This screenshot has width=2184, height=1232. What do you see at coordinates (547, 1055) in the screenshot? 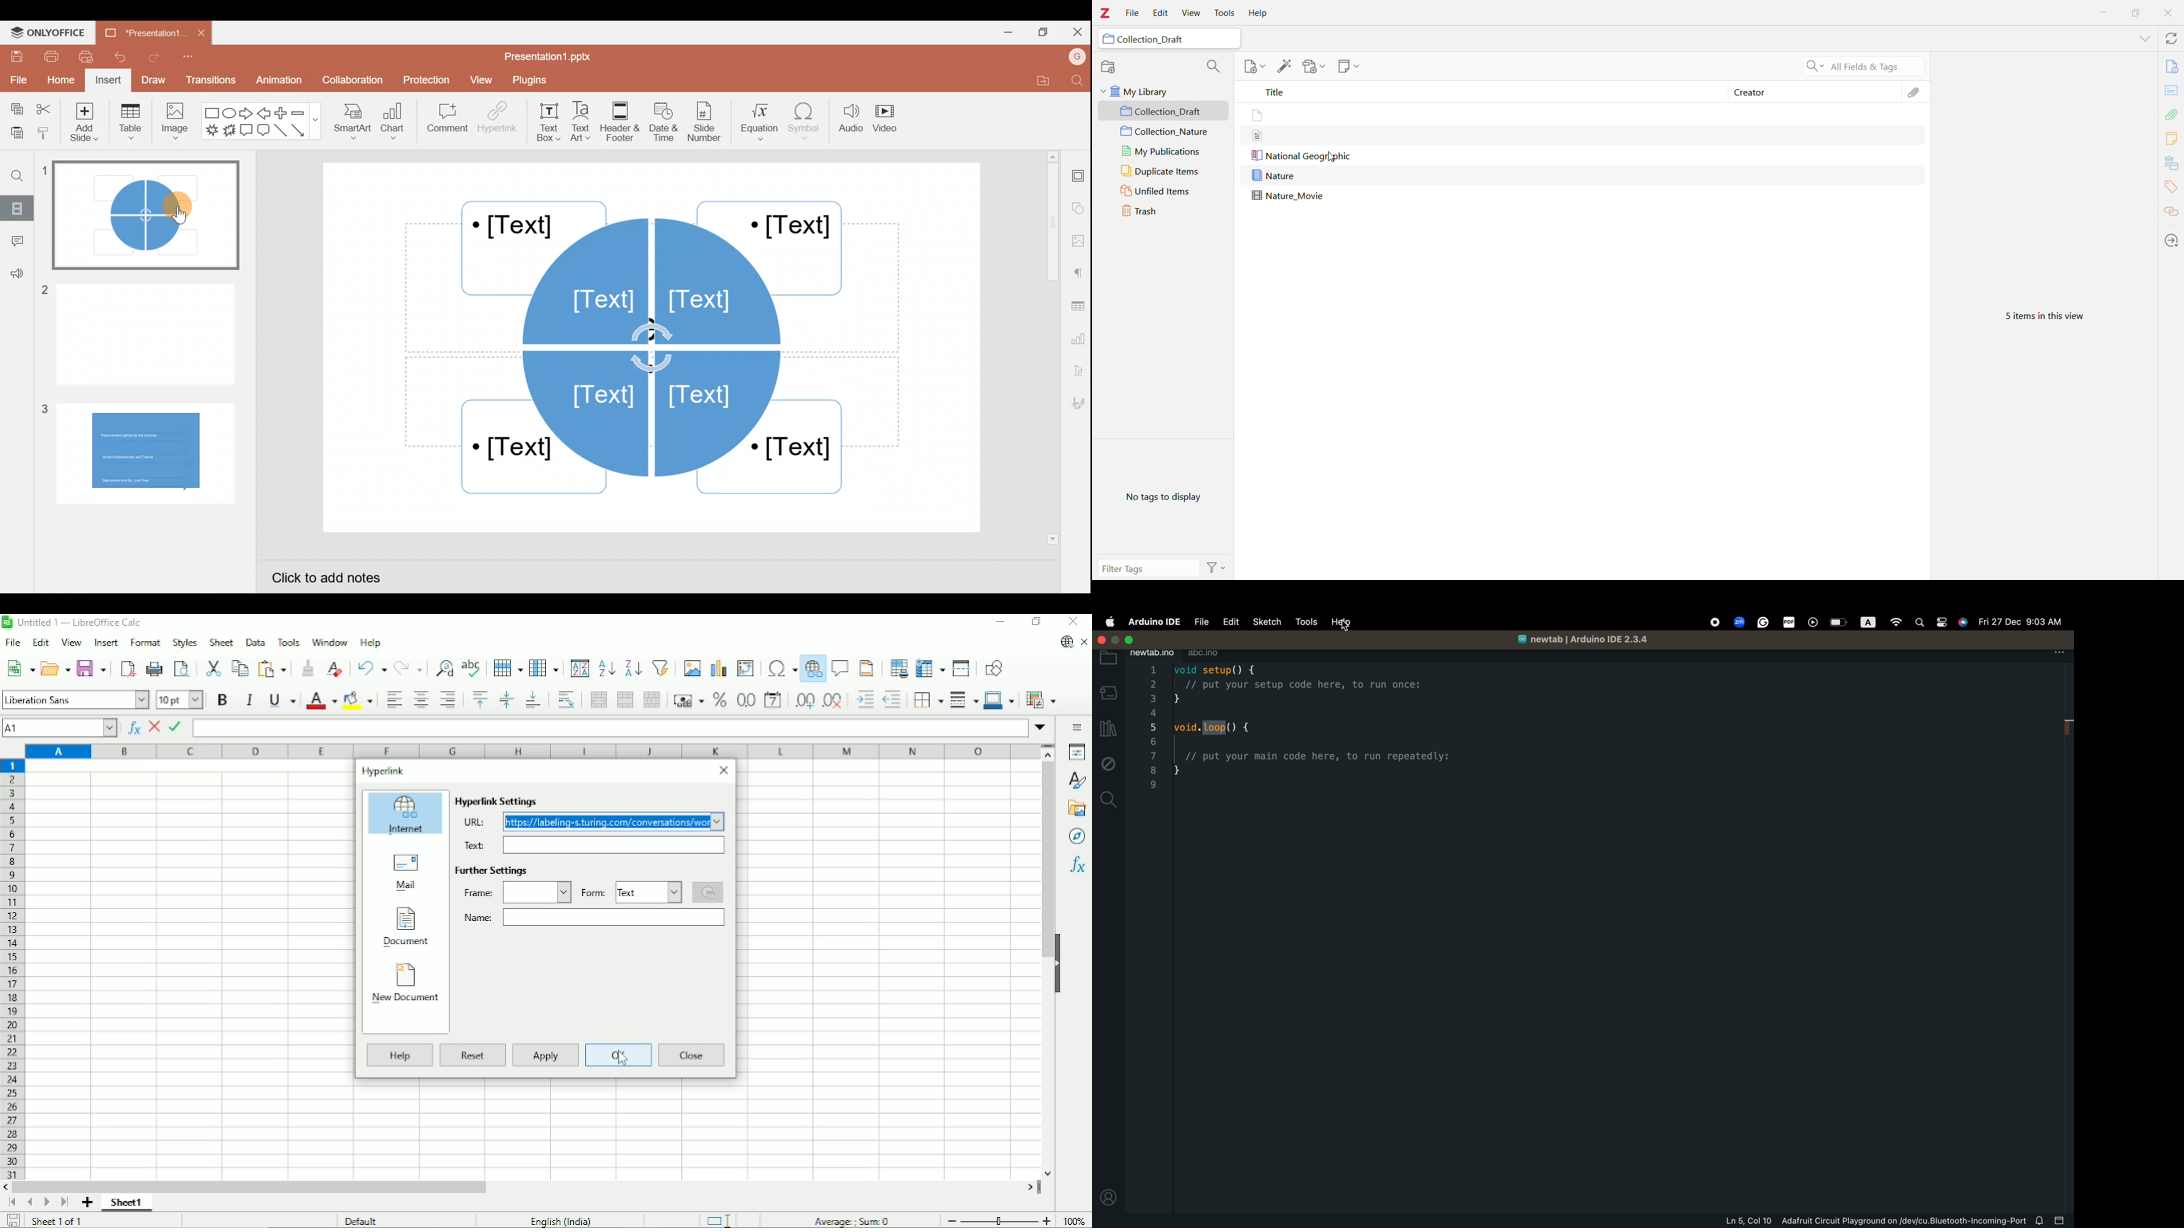
I see `Apply` at bounding box center [547, 1055].